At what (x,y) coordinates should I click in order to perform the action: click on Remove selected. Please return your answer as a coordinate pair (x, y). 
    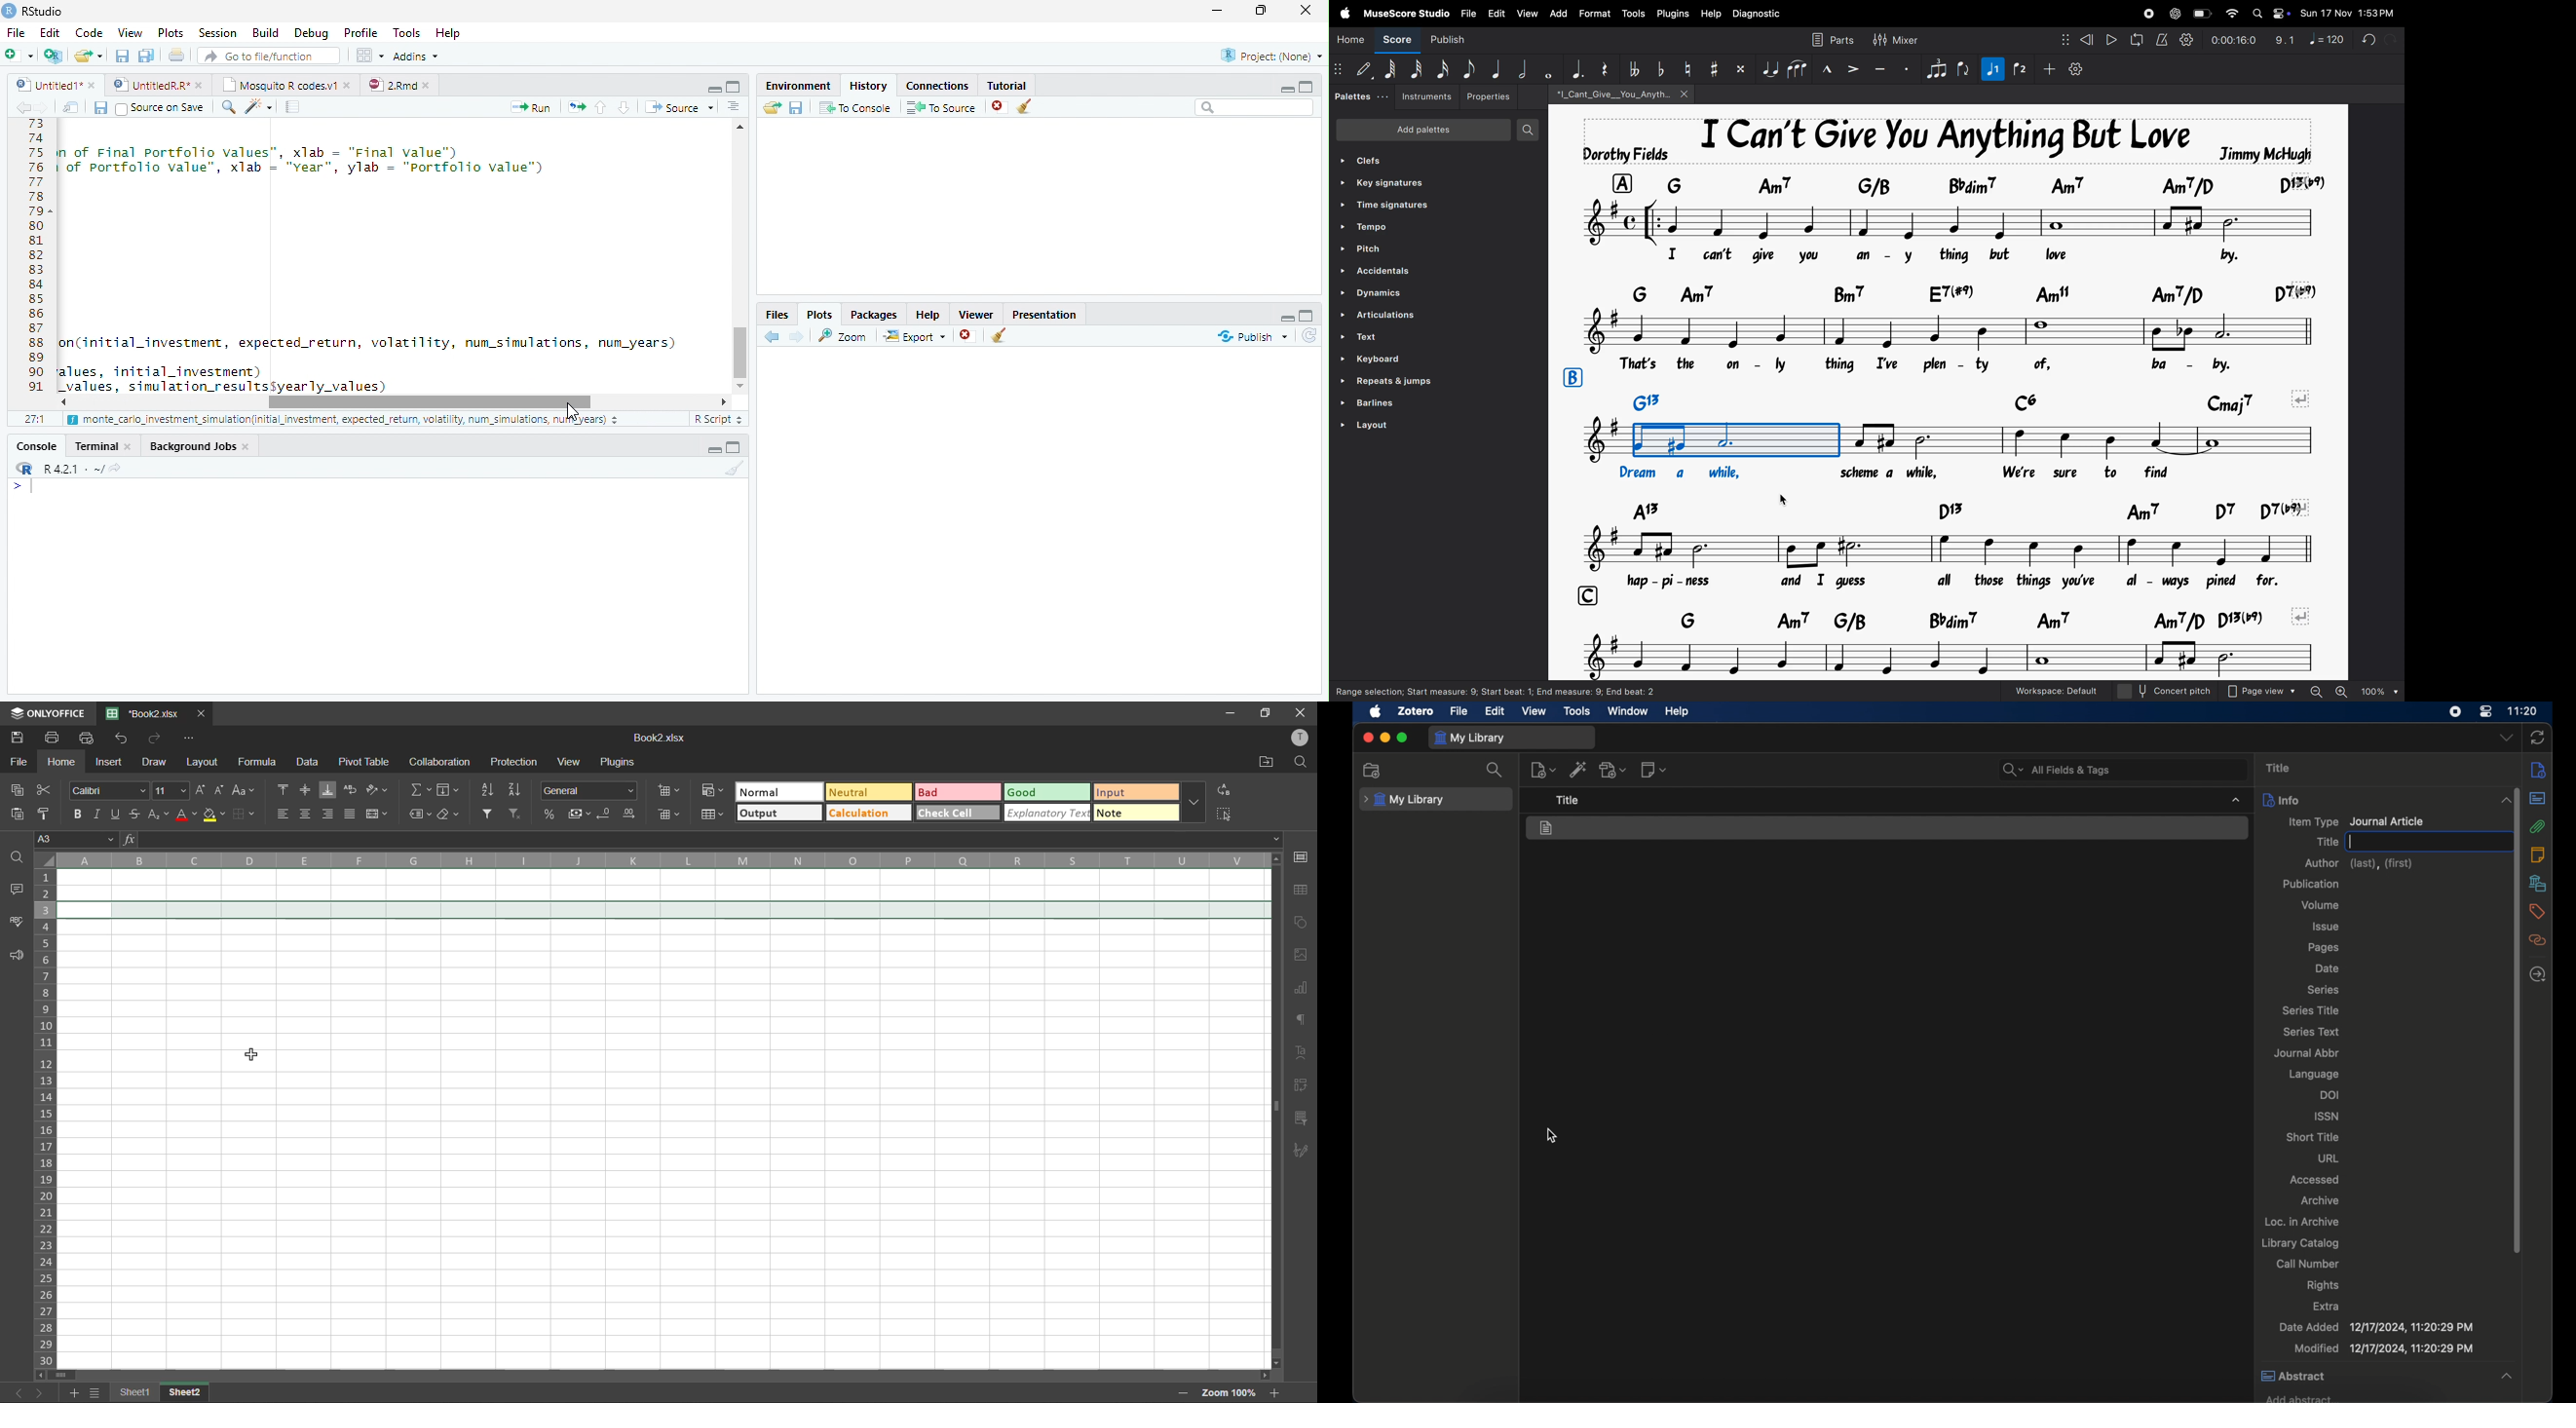
    Looking at the image, I should click on (969, 336).